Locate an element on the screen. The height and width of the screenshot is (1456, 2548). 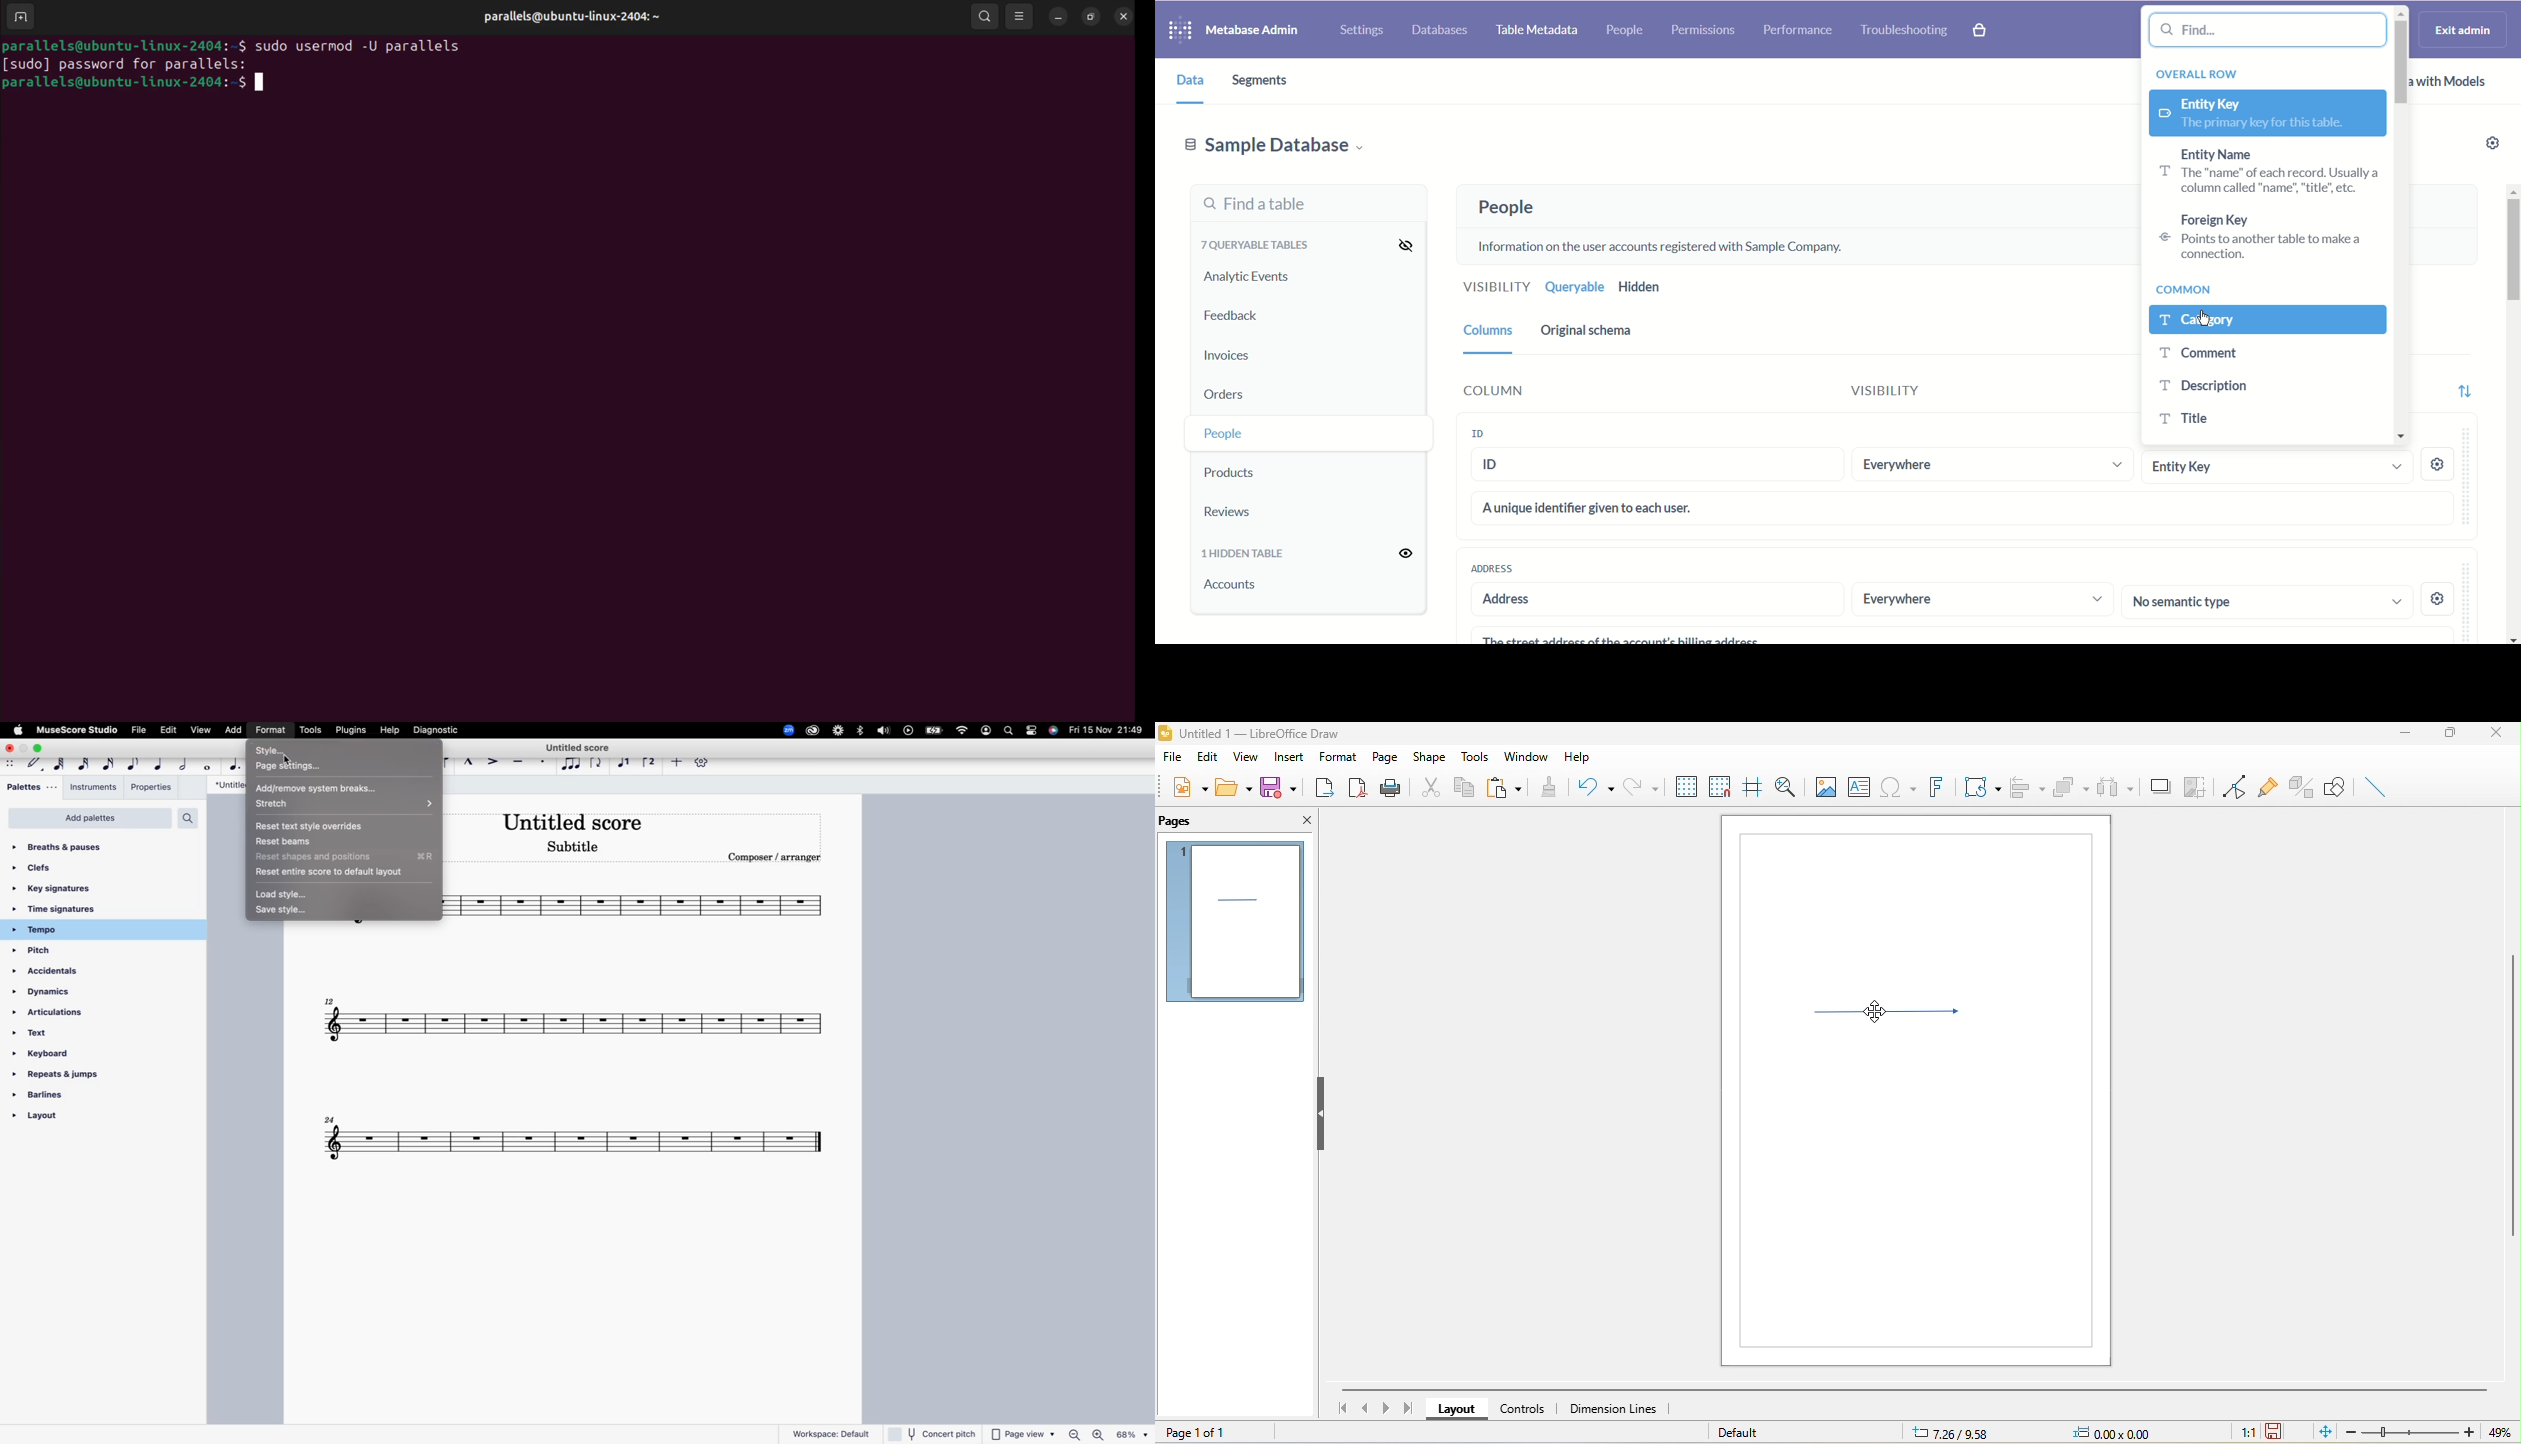
properties is located at coordinates (152, 789).